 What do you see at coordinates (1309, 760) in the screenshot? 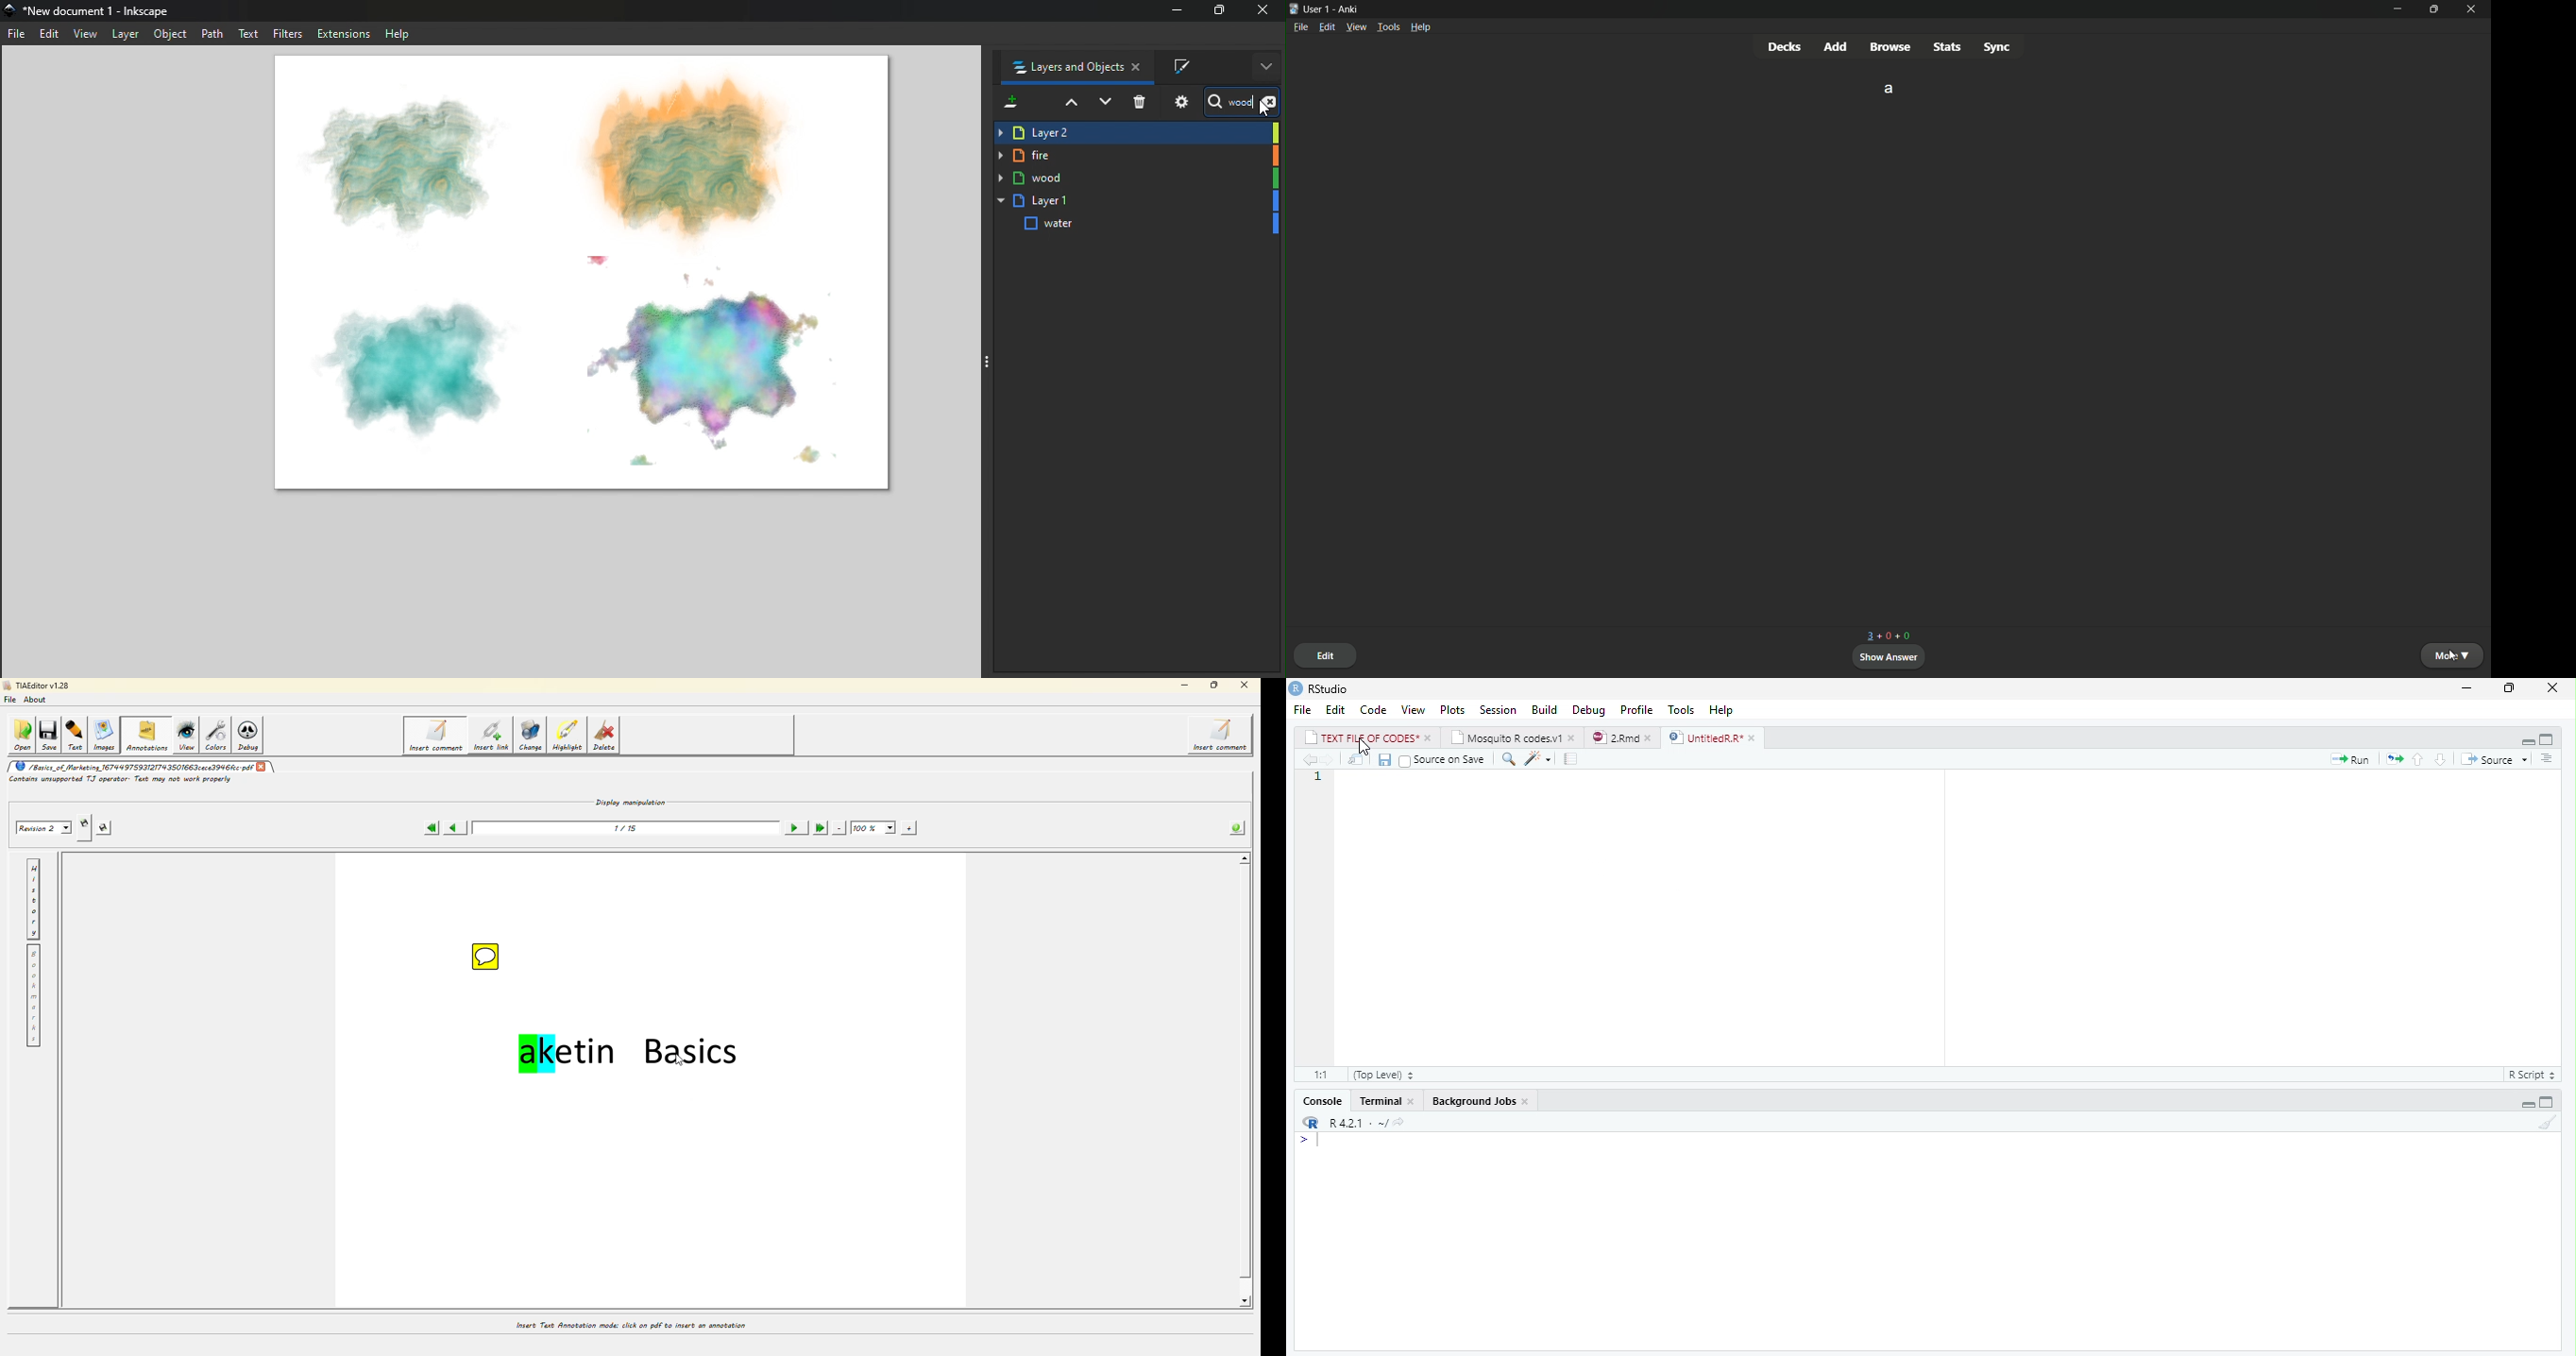
I see `back` at bounding box center [1309, 760].